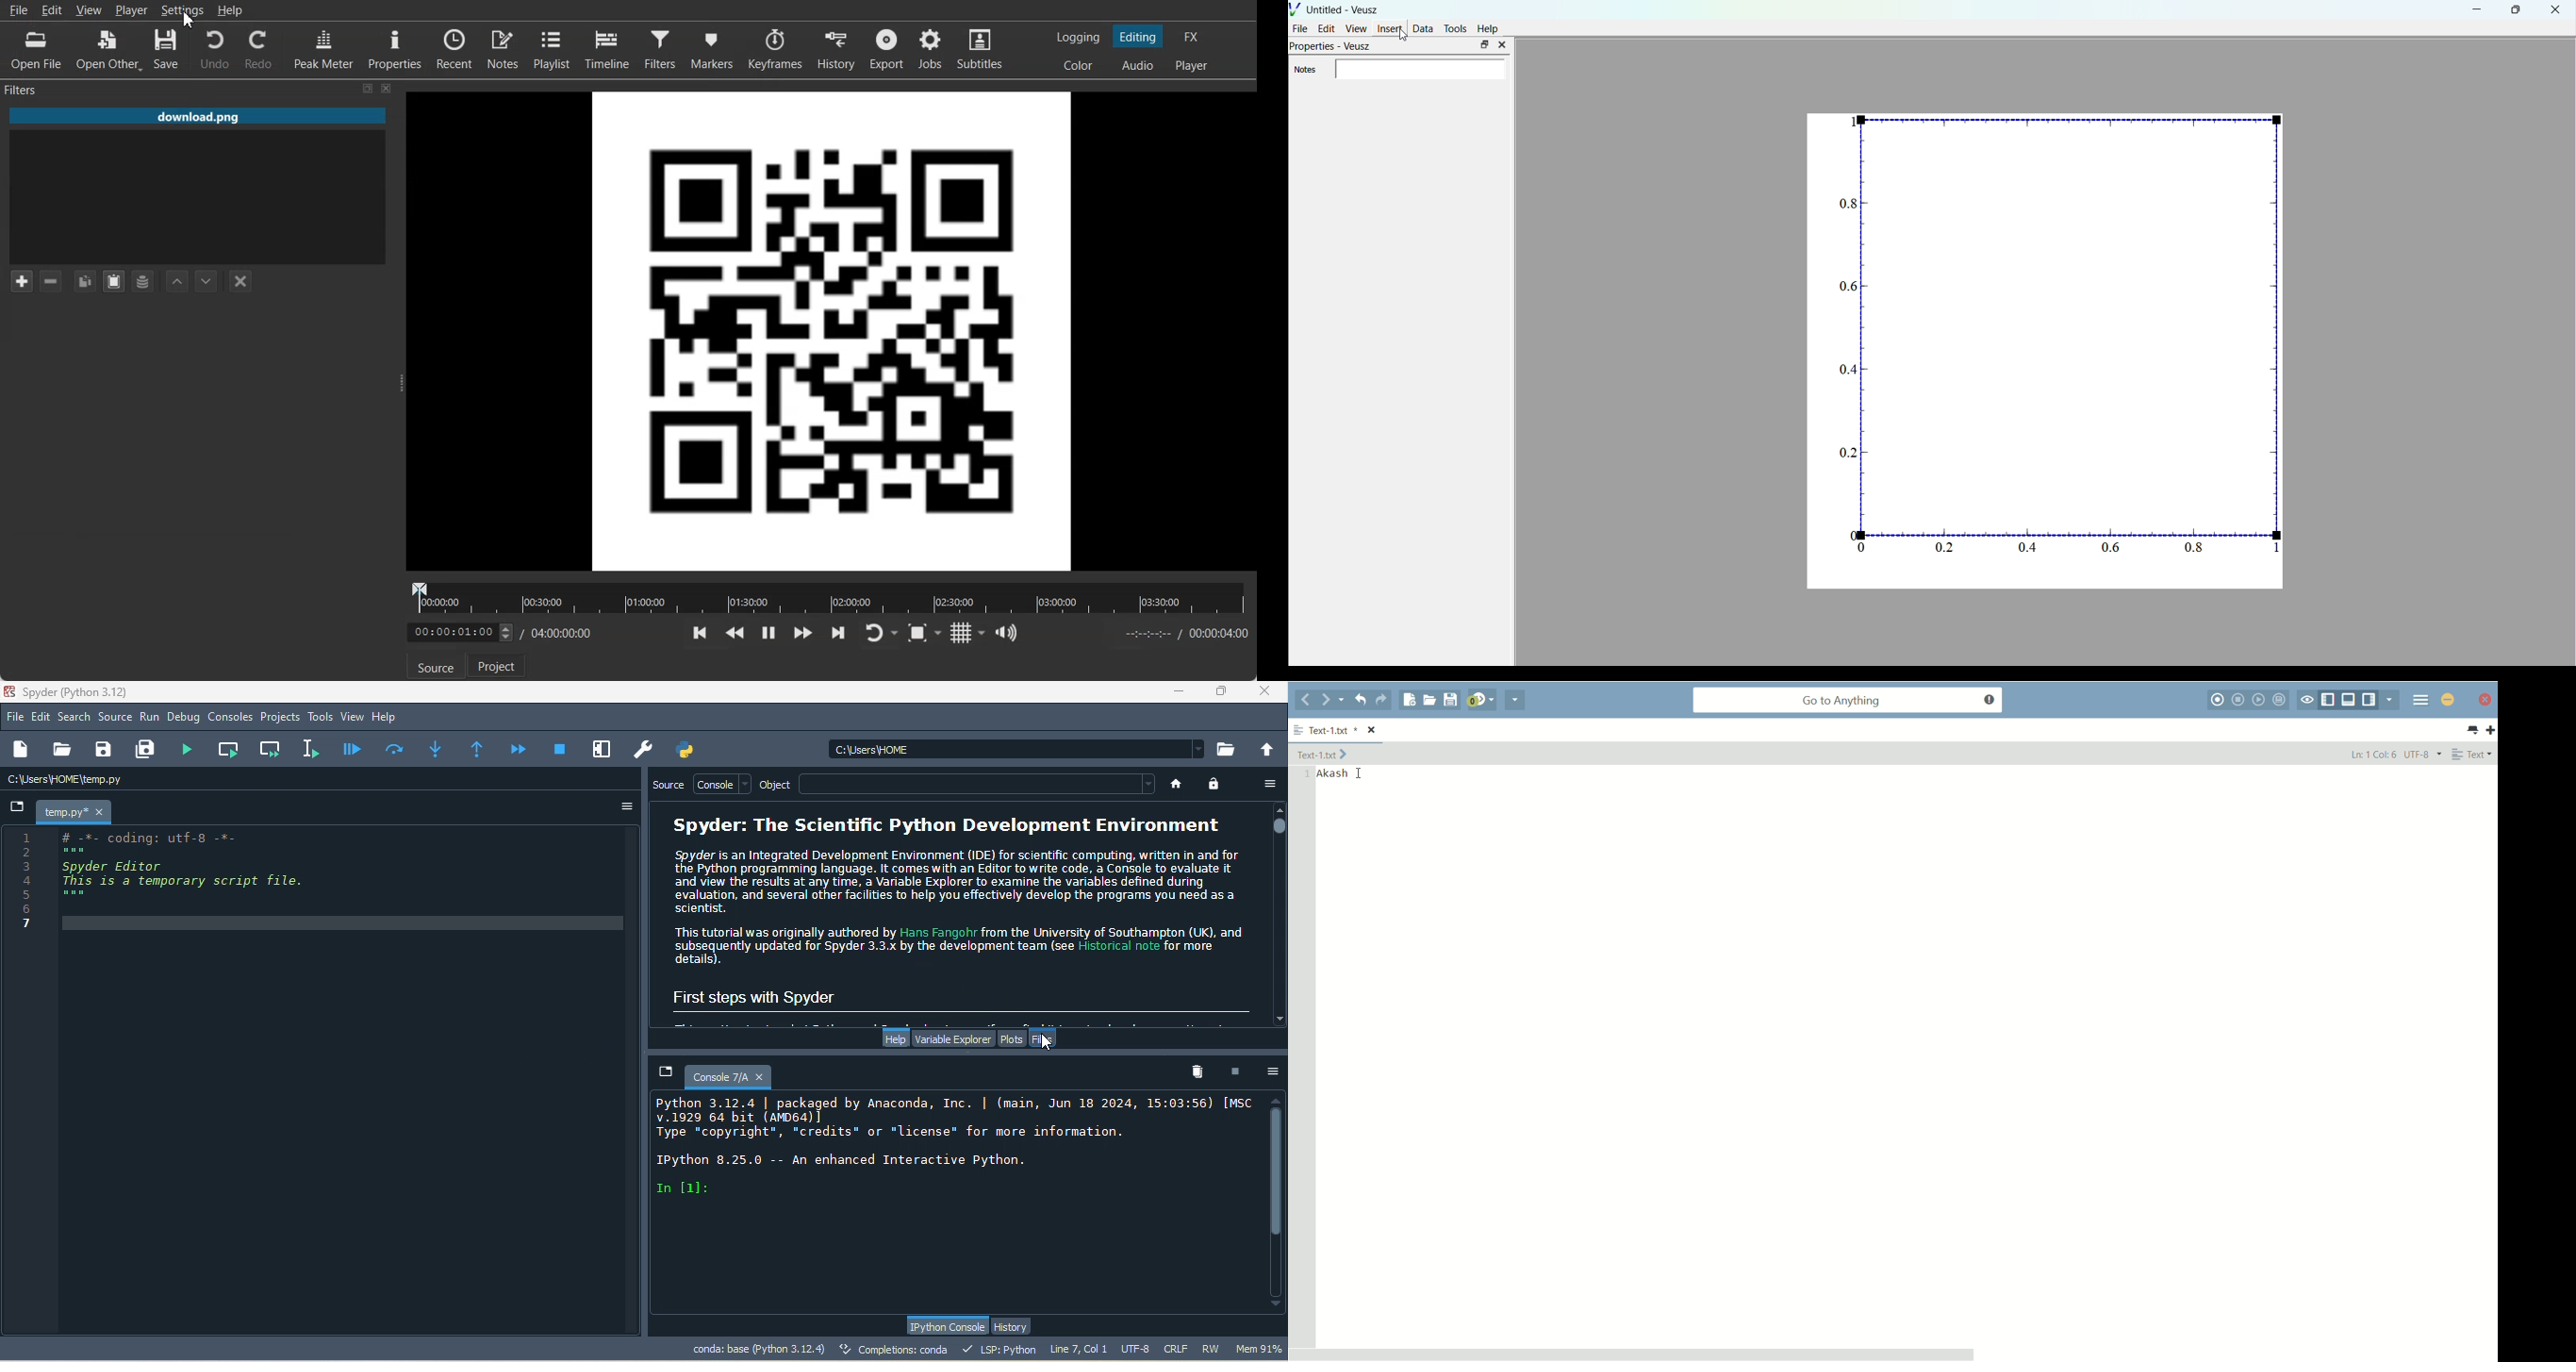 This screenshot has width=2576, height=1372. What do you see at coordinates (553, 48) in the screenshot?
I see `Playlist` at bounding box center [553, 48].